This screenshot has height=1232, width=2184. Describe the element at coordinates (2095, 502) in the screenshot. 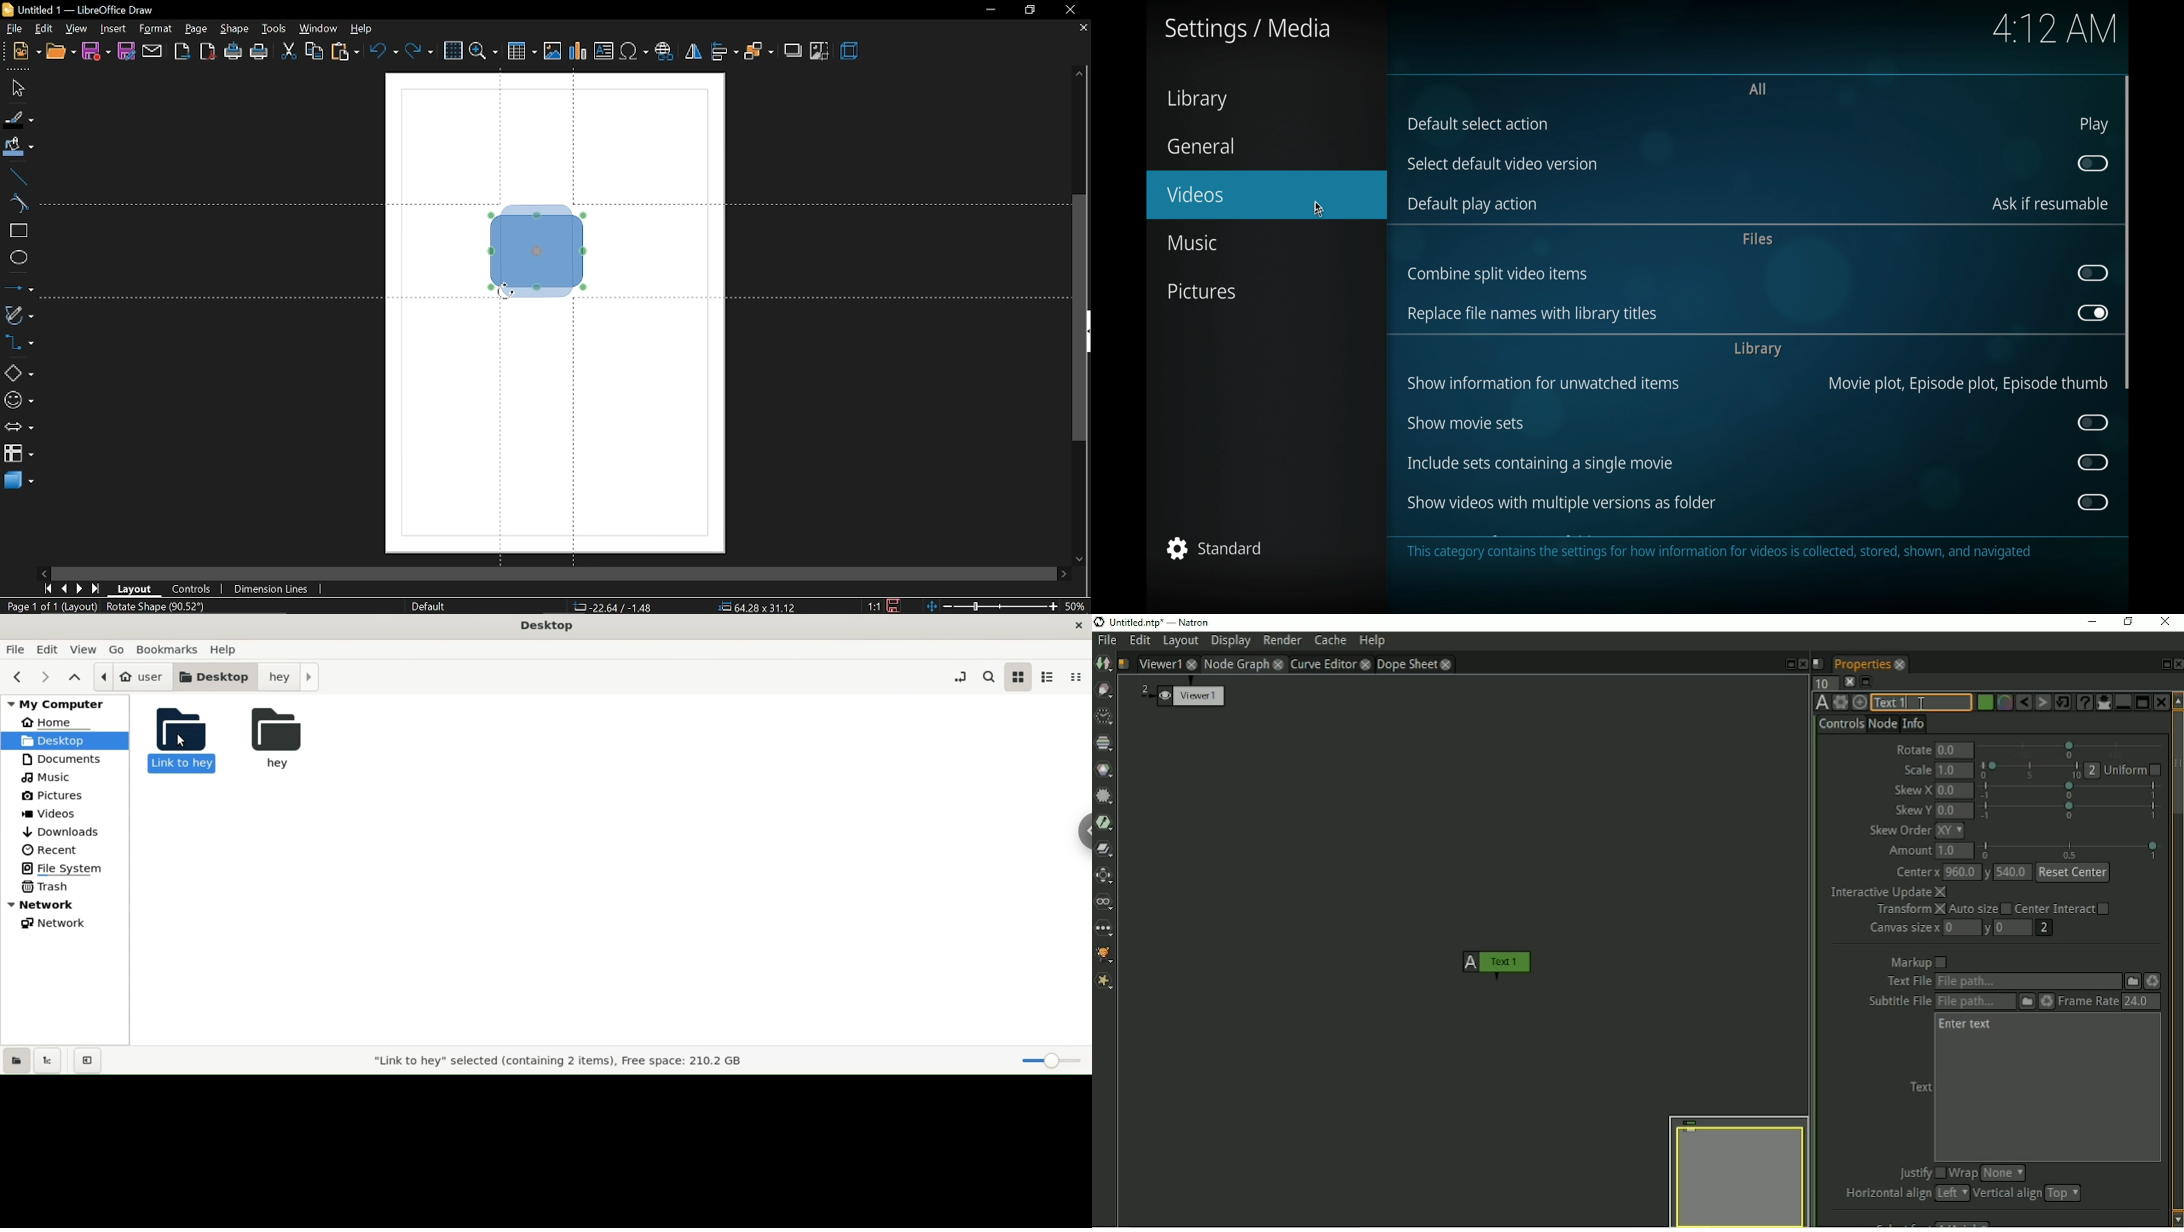

I see `toggle button` at that location.